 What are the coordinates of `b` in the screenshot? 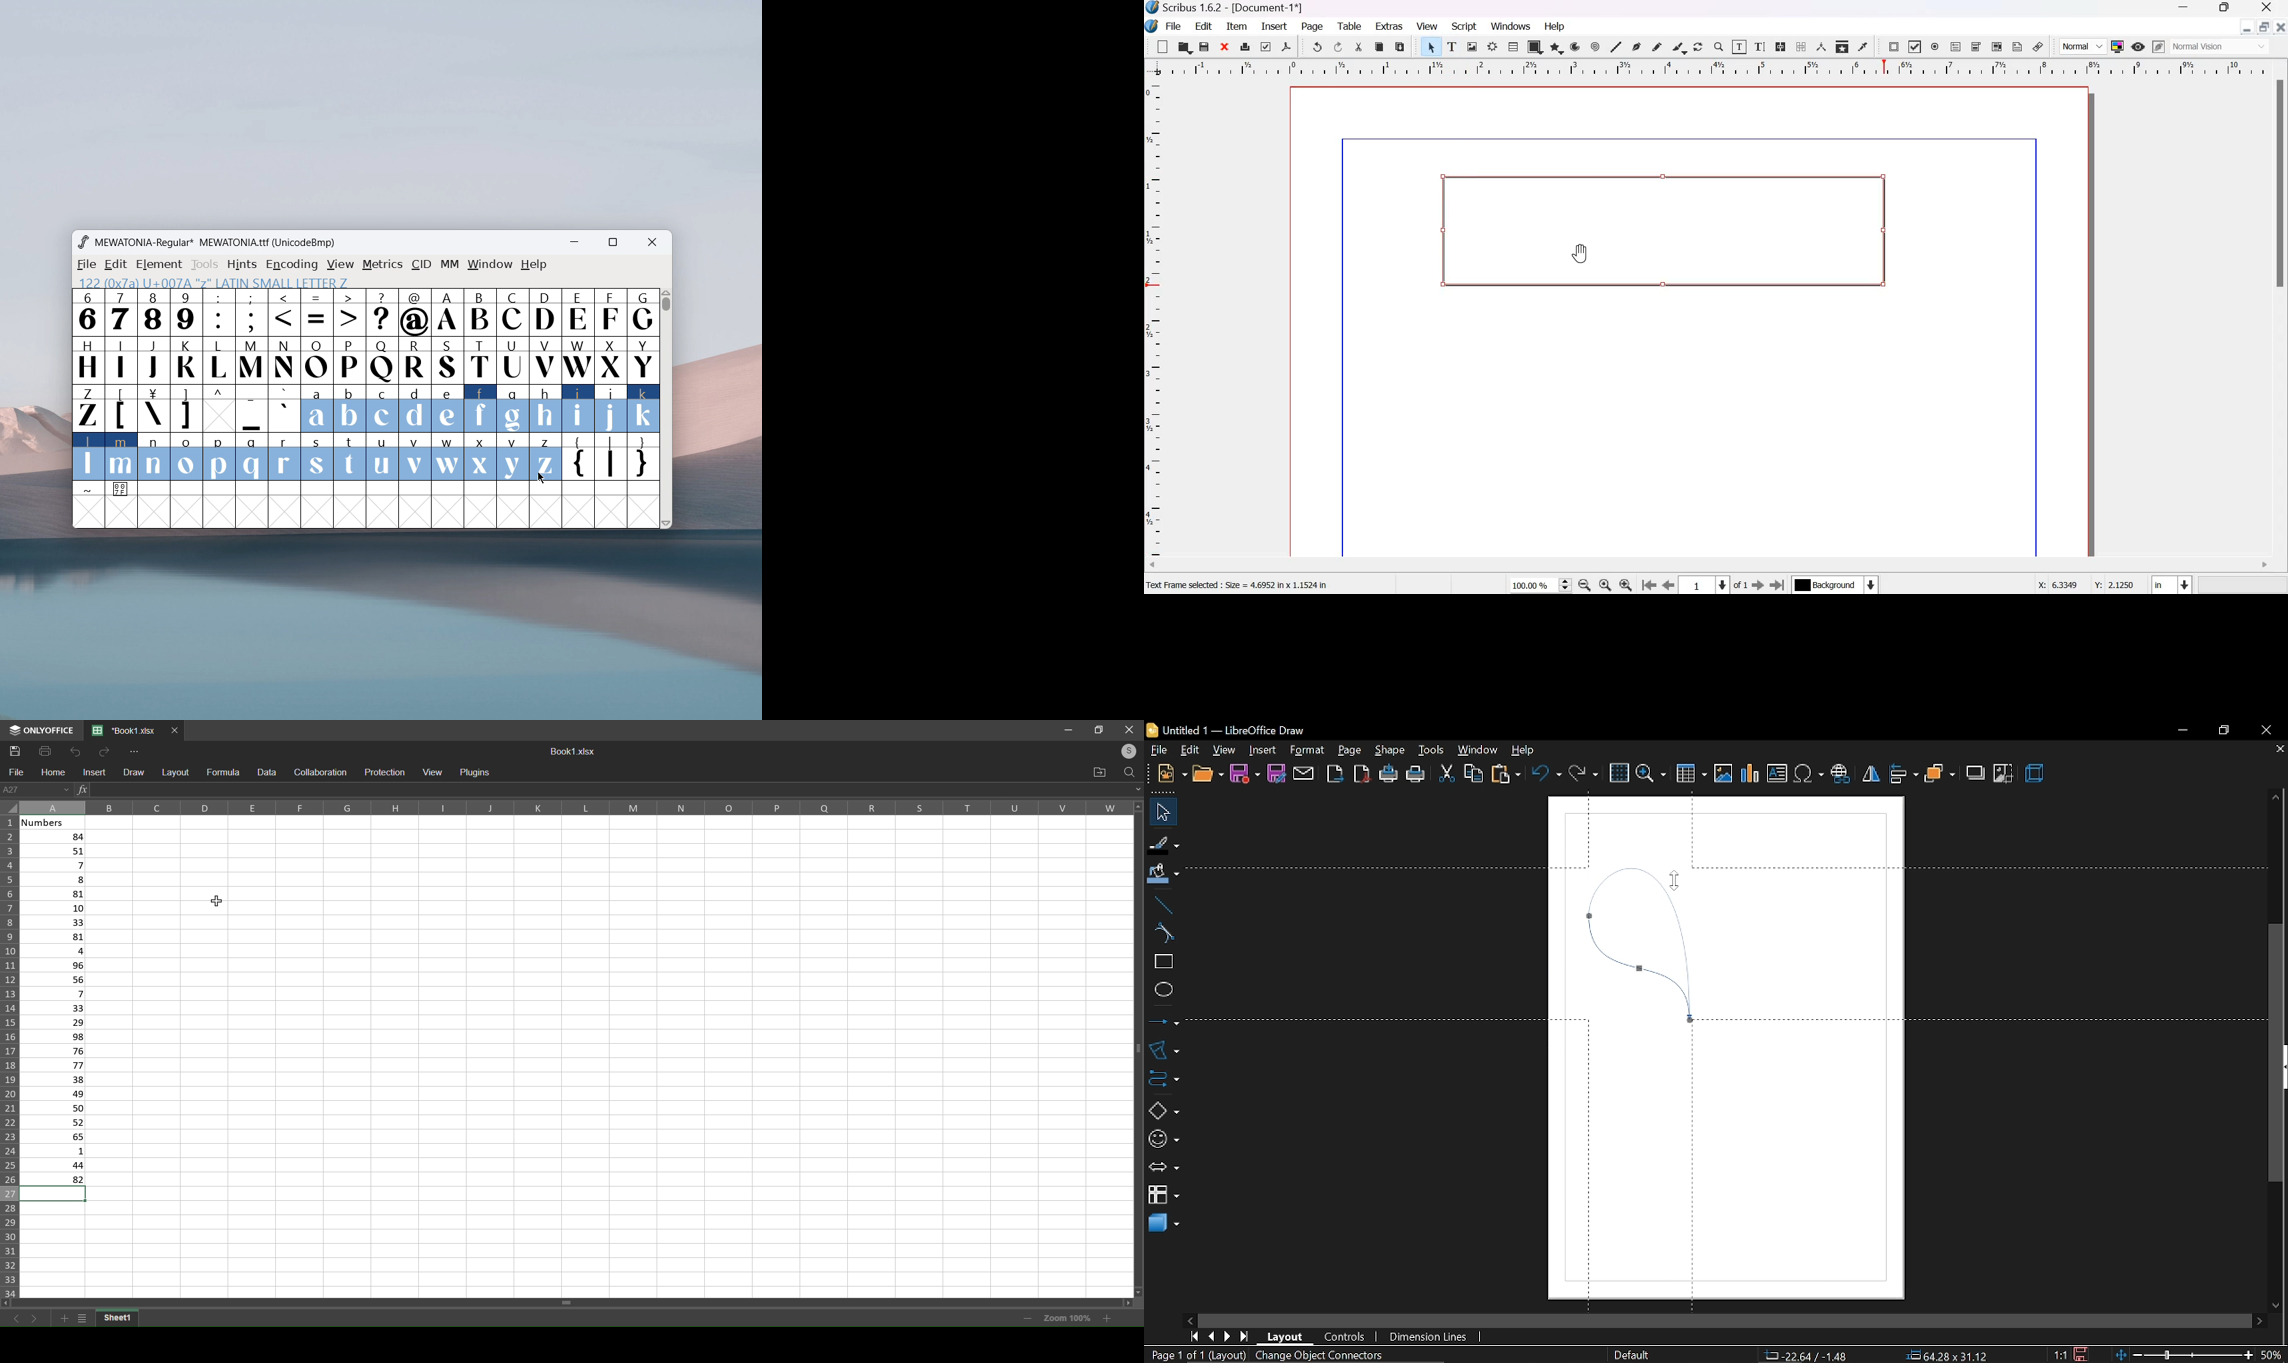 It's located at (350, 409).